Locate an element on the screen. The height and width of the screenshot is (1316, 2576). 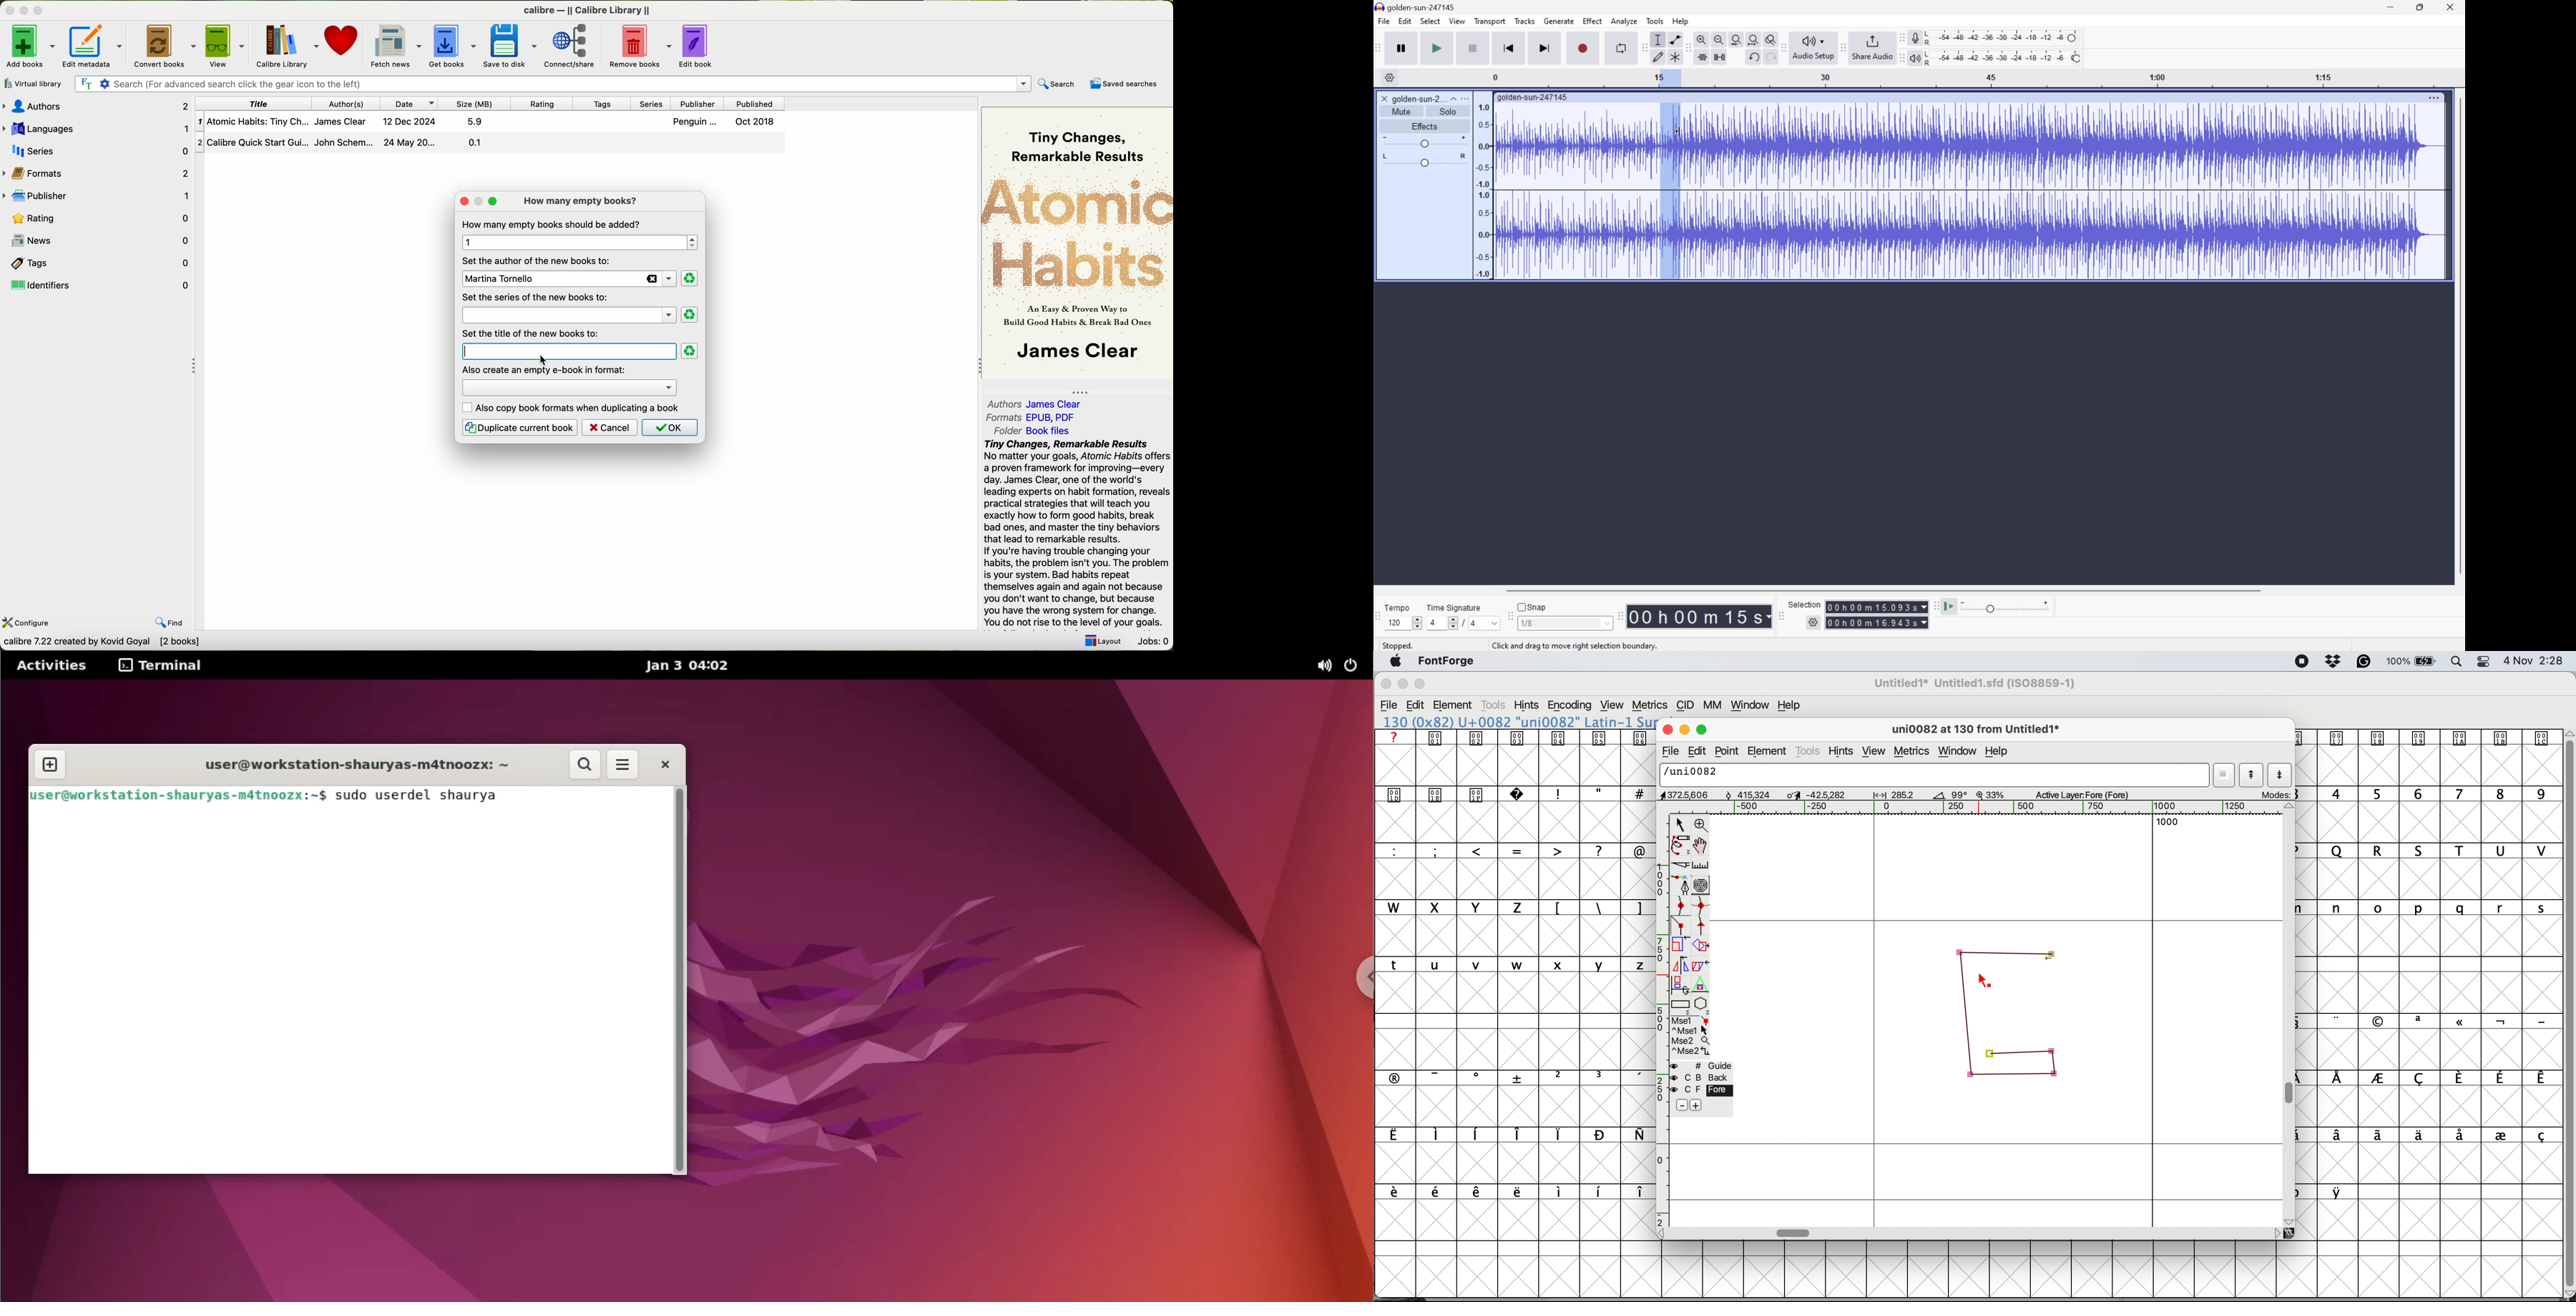
encoding is located at coordinates (1571, 706).